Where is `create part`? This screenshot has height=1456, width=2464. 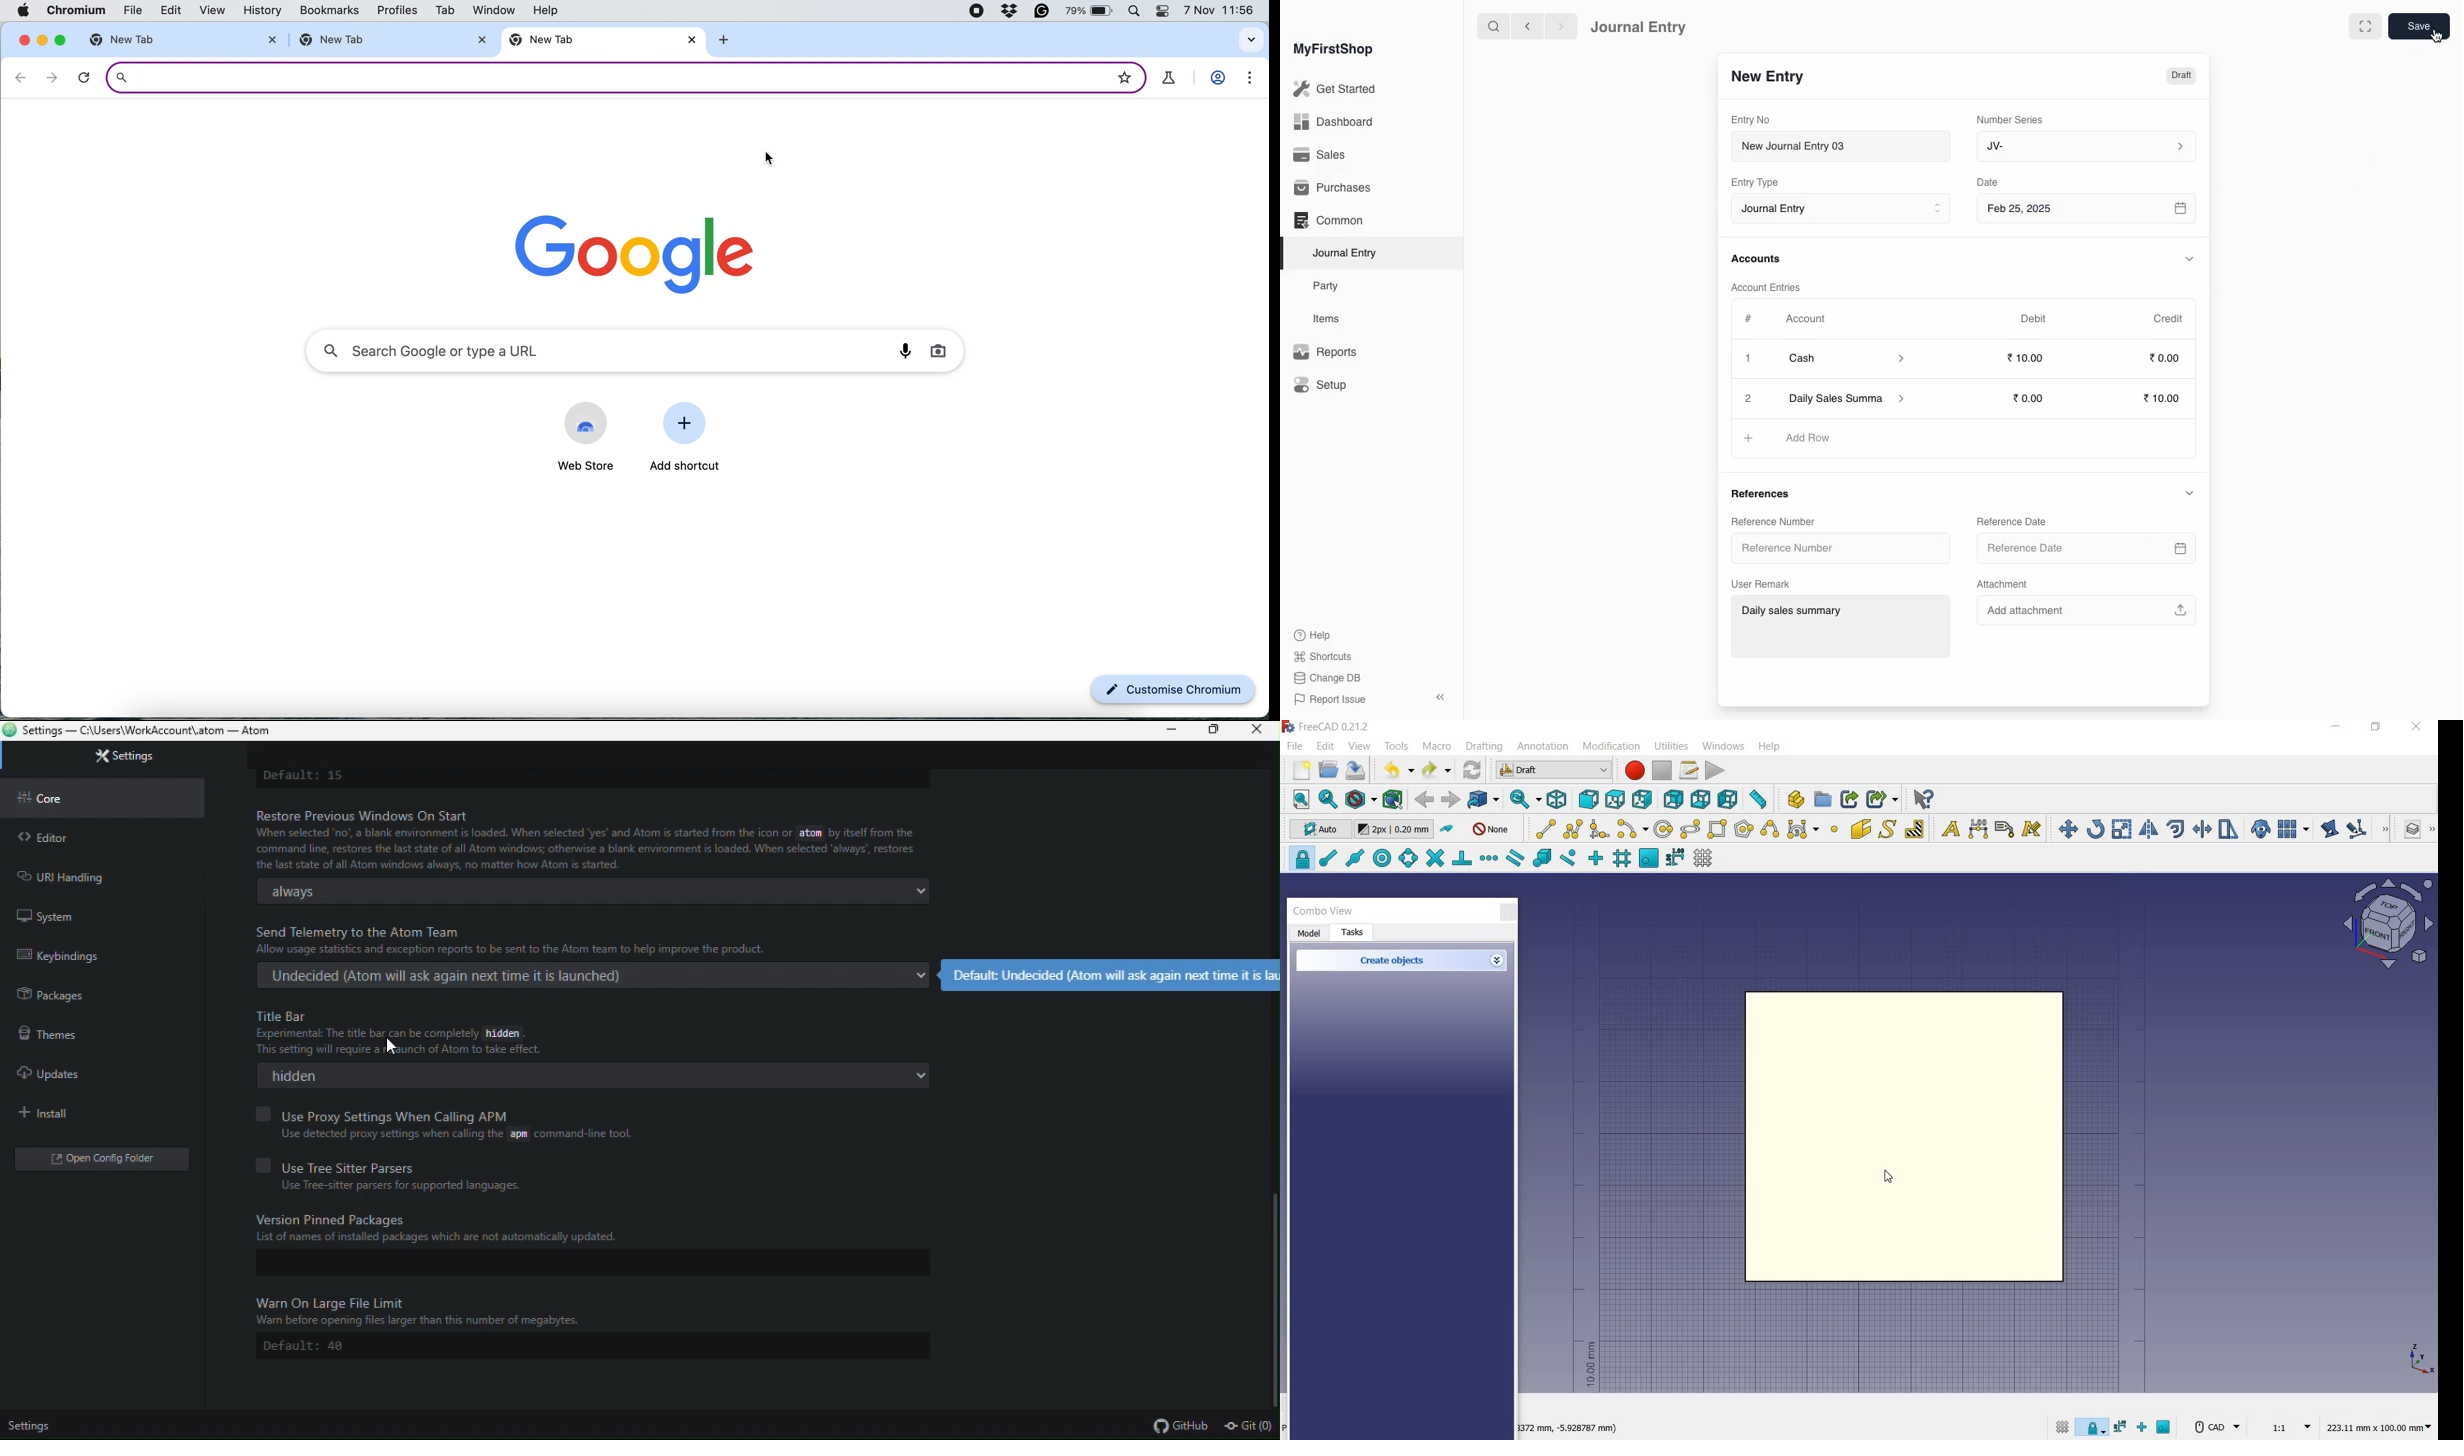
create part is located at coordinates (1793, 799).